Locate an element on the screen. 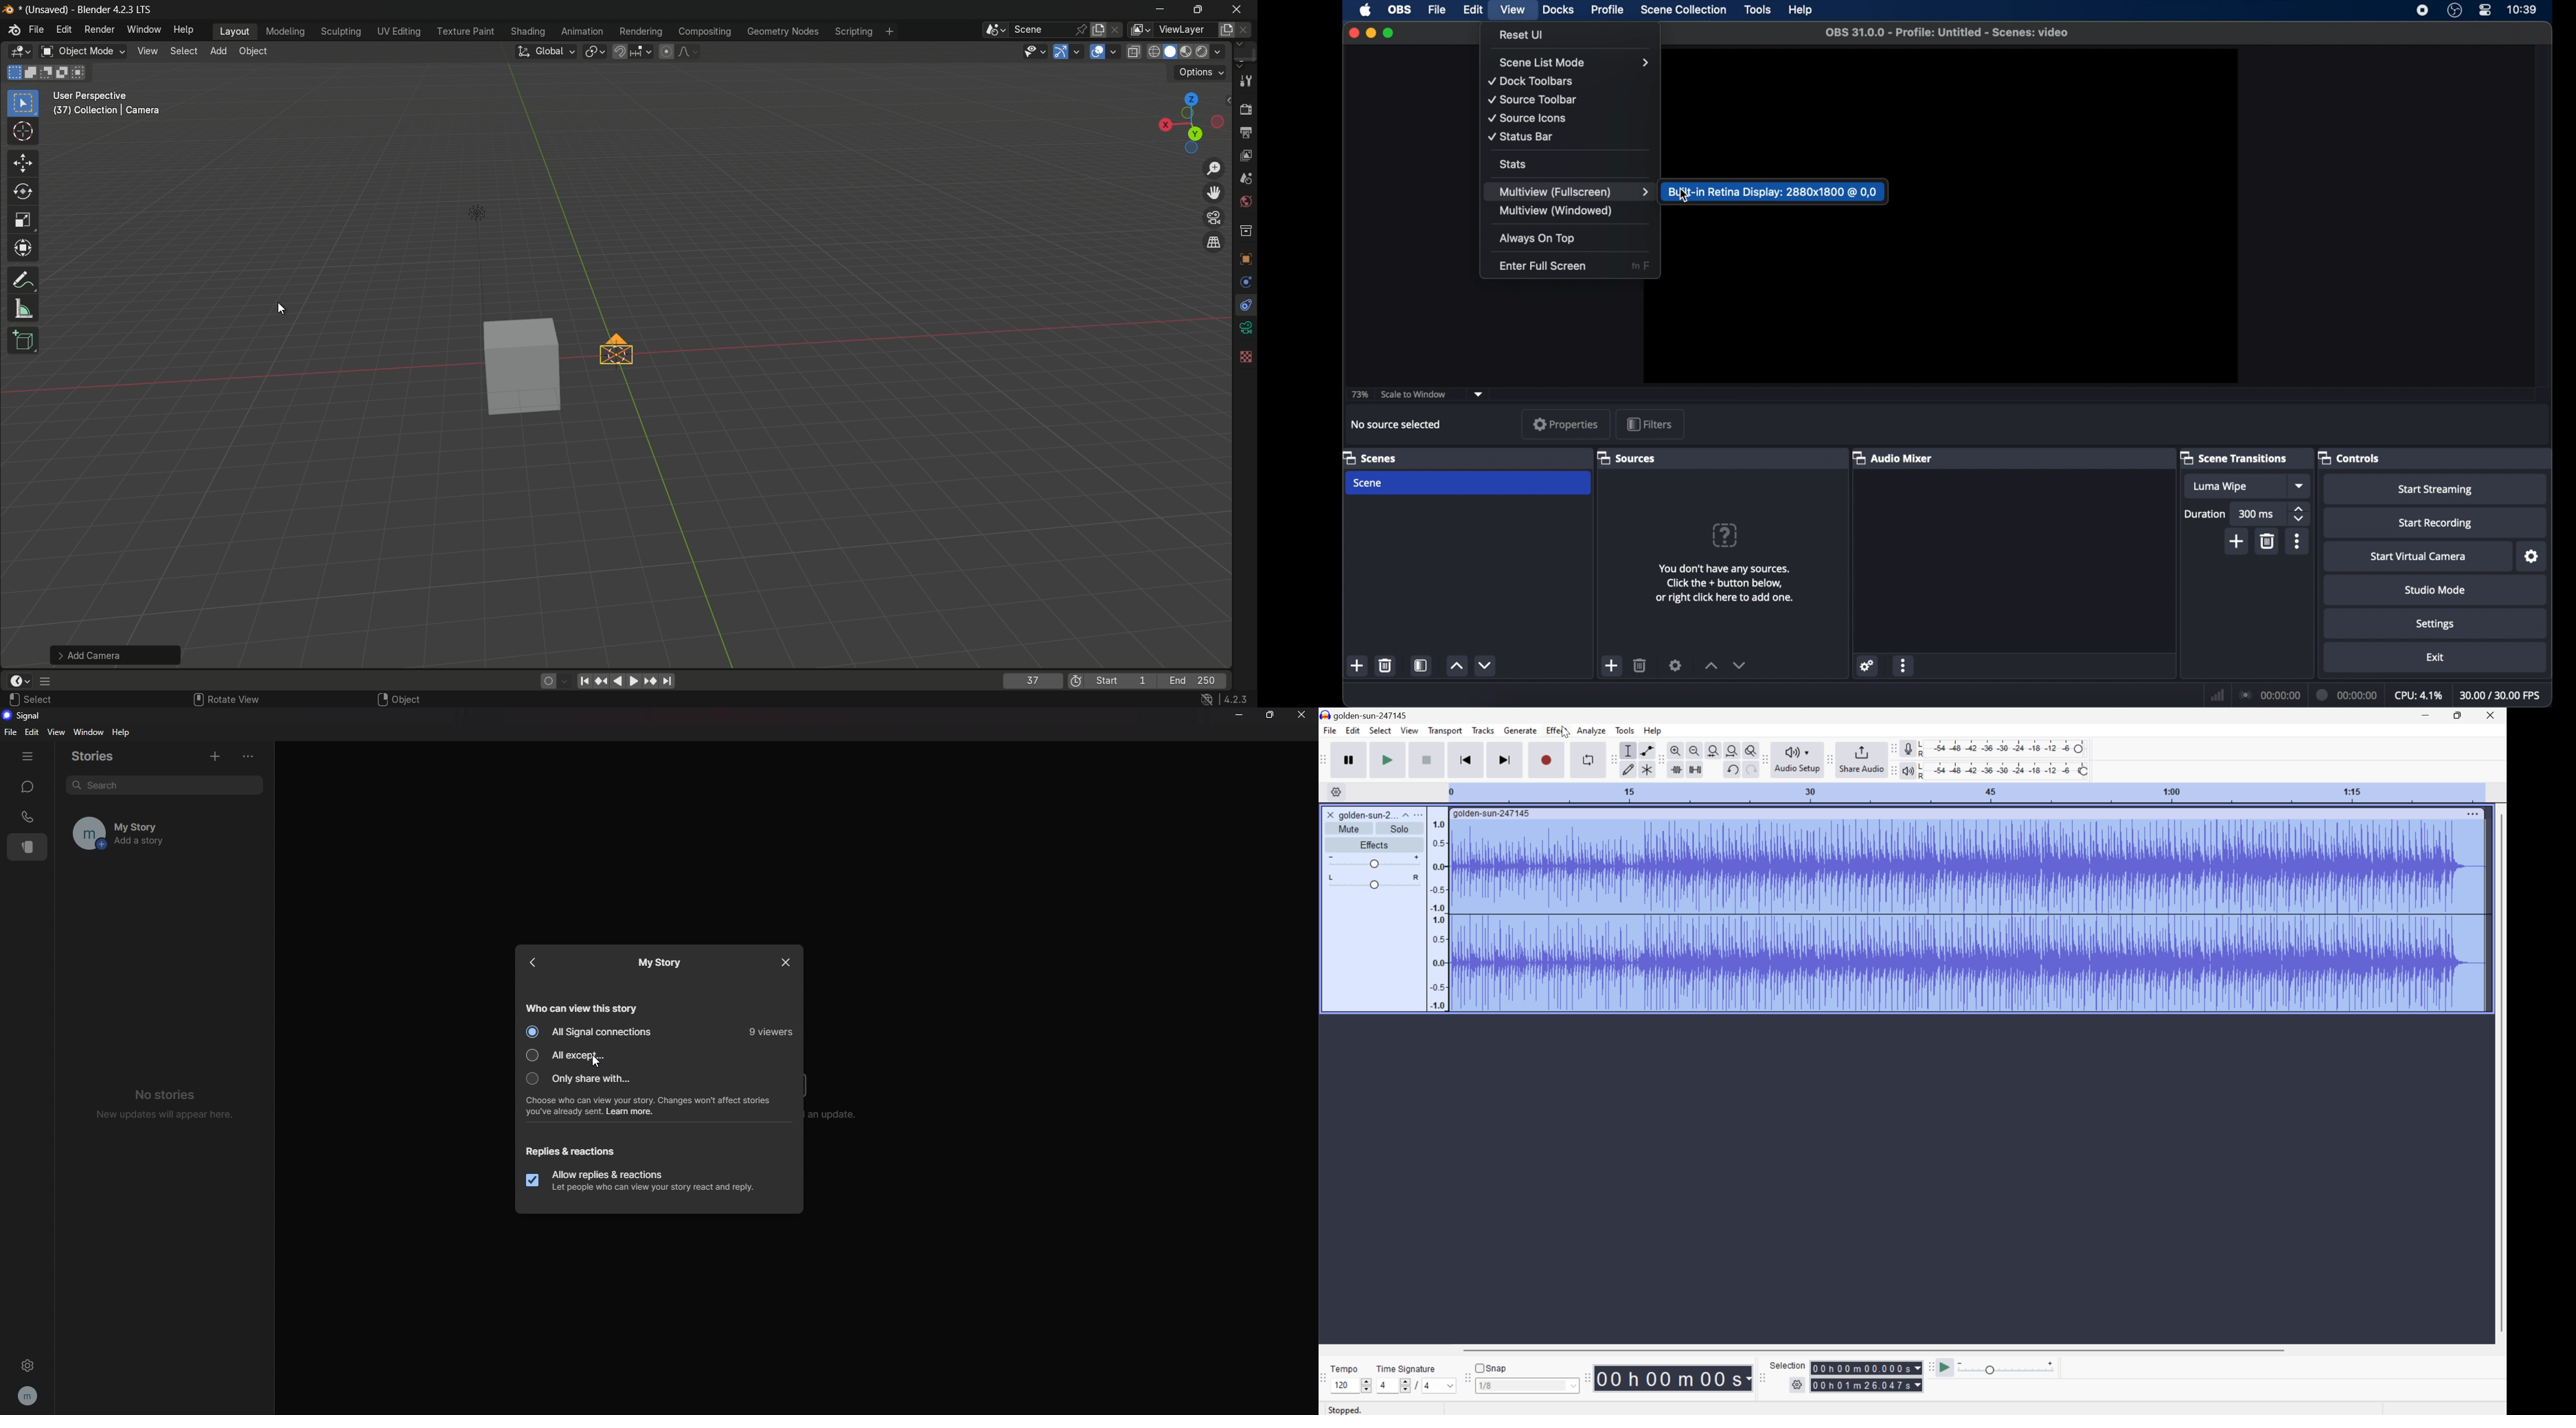 This screenshot has width=2576, height=1428. 00:00:00 is located at coordinates (2347, 694).